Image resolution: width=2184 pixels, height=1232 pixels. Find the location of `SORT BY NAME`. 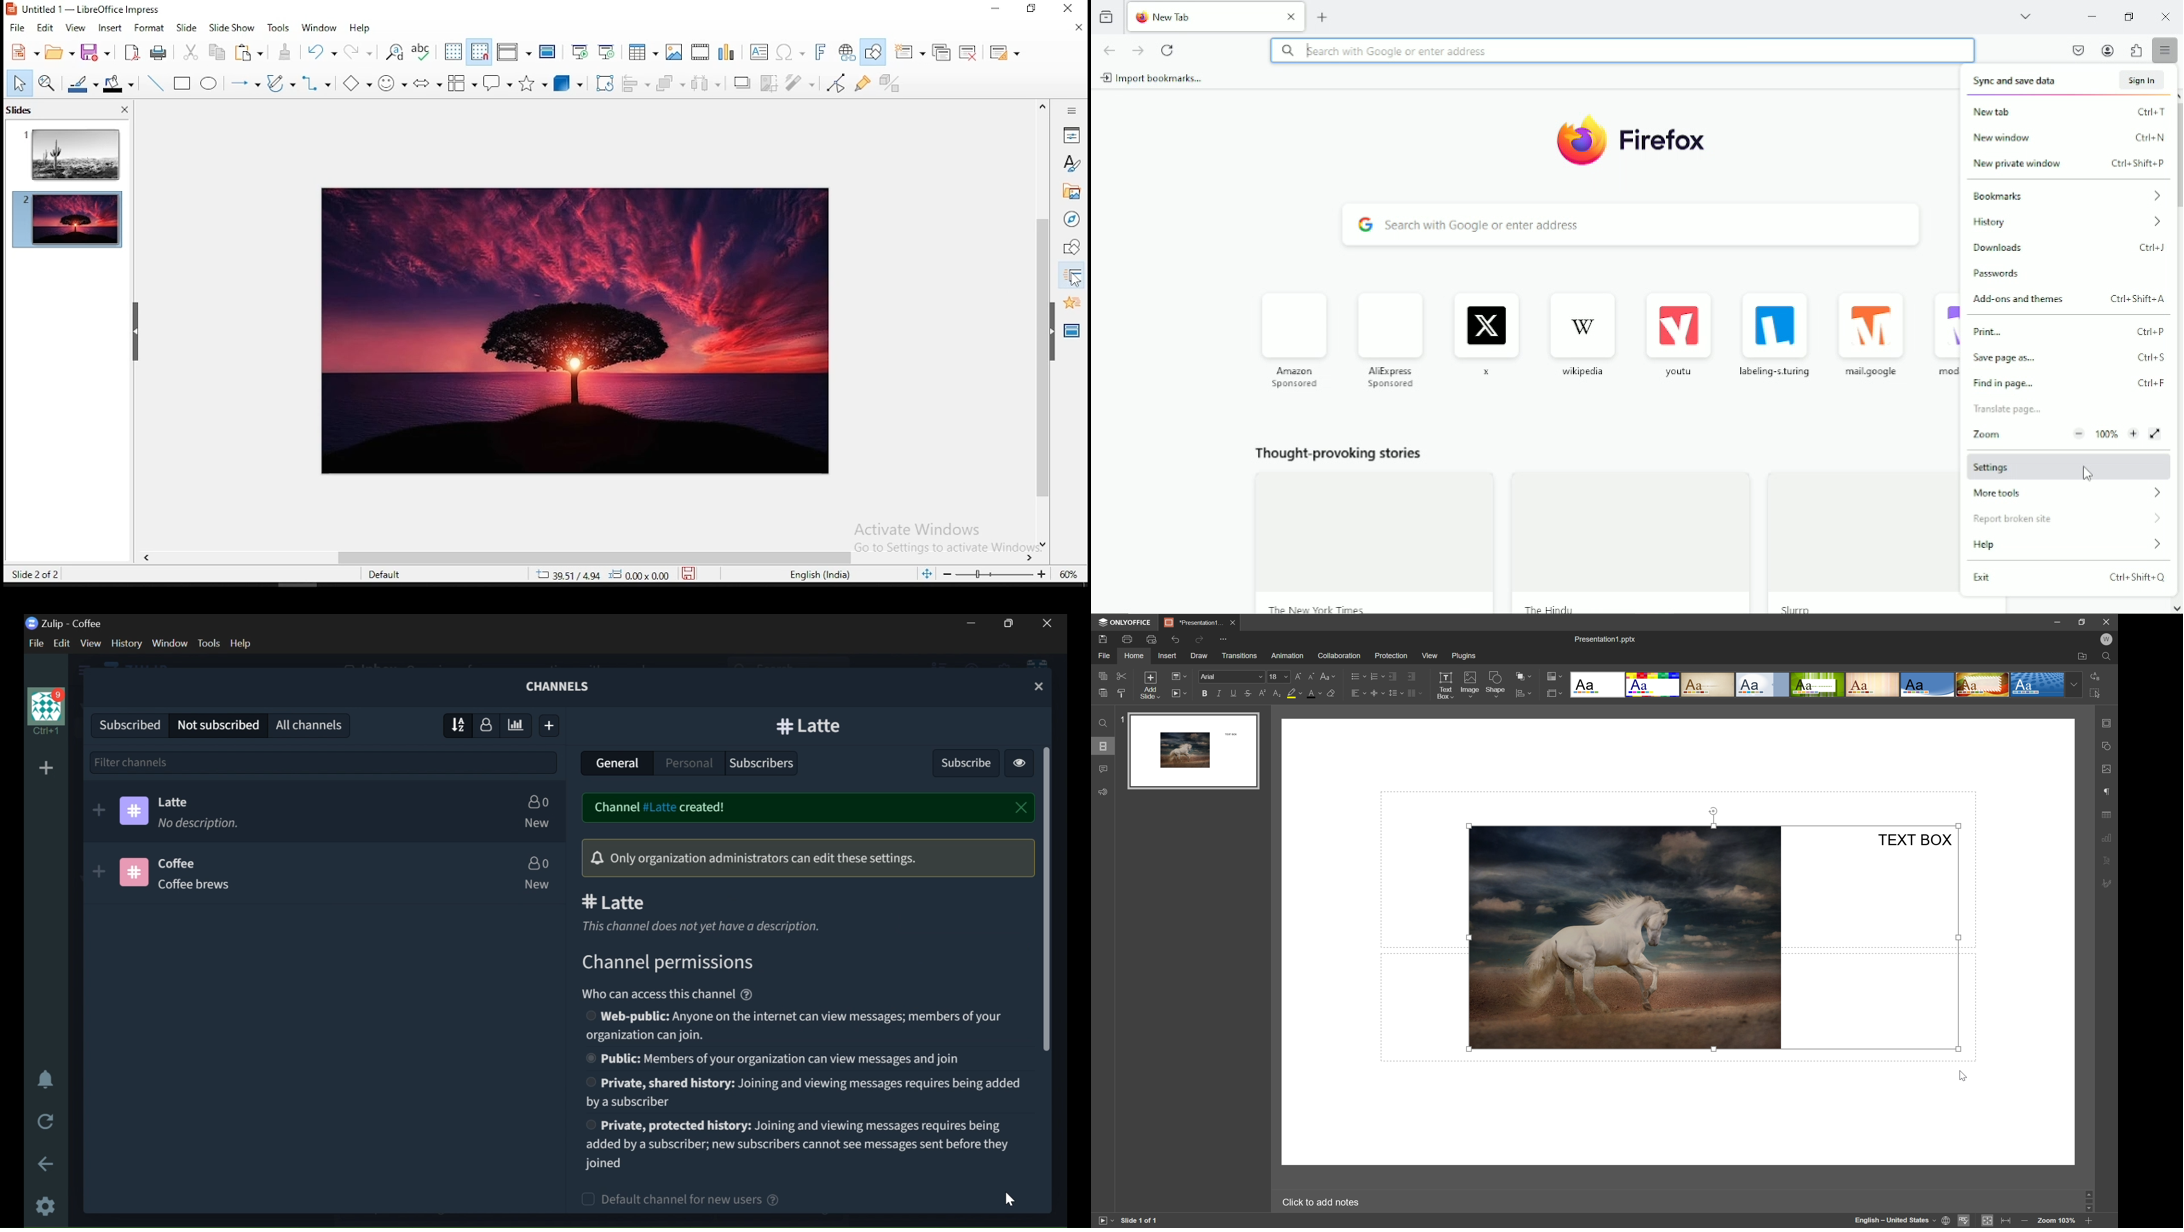

SORT BY NAME is located at coordinates (454, 725).